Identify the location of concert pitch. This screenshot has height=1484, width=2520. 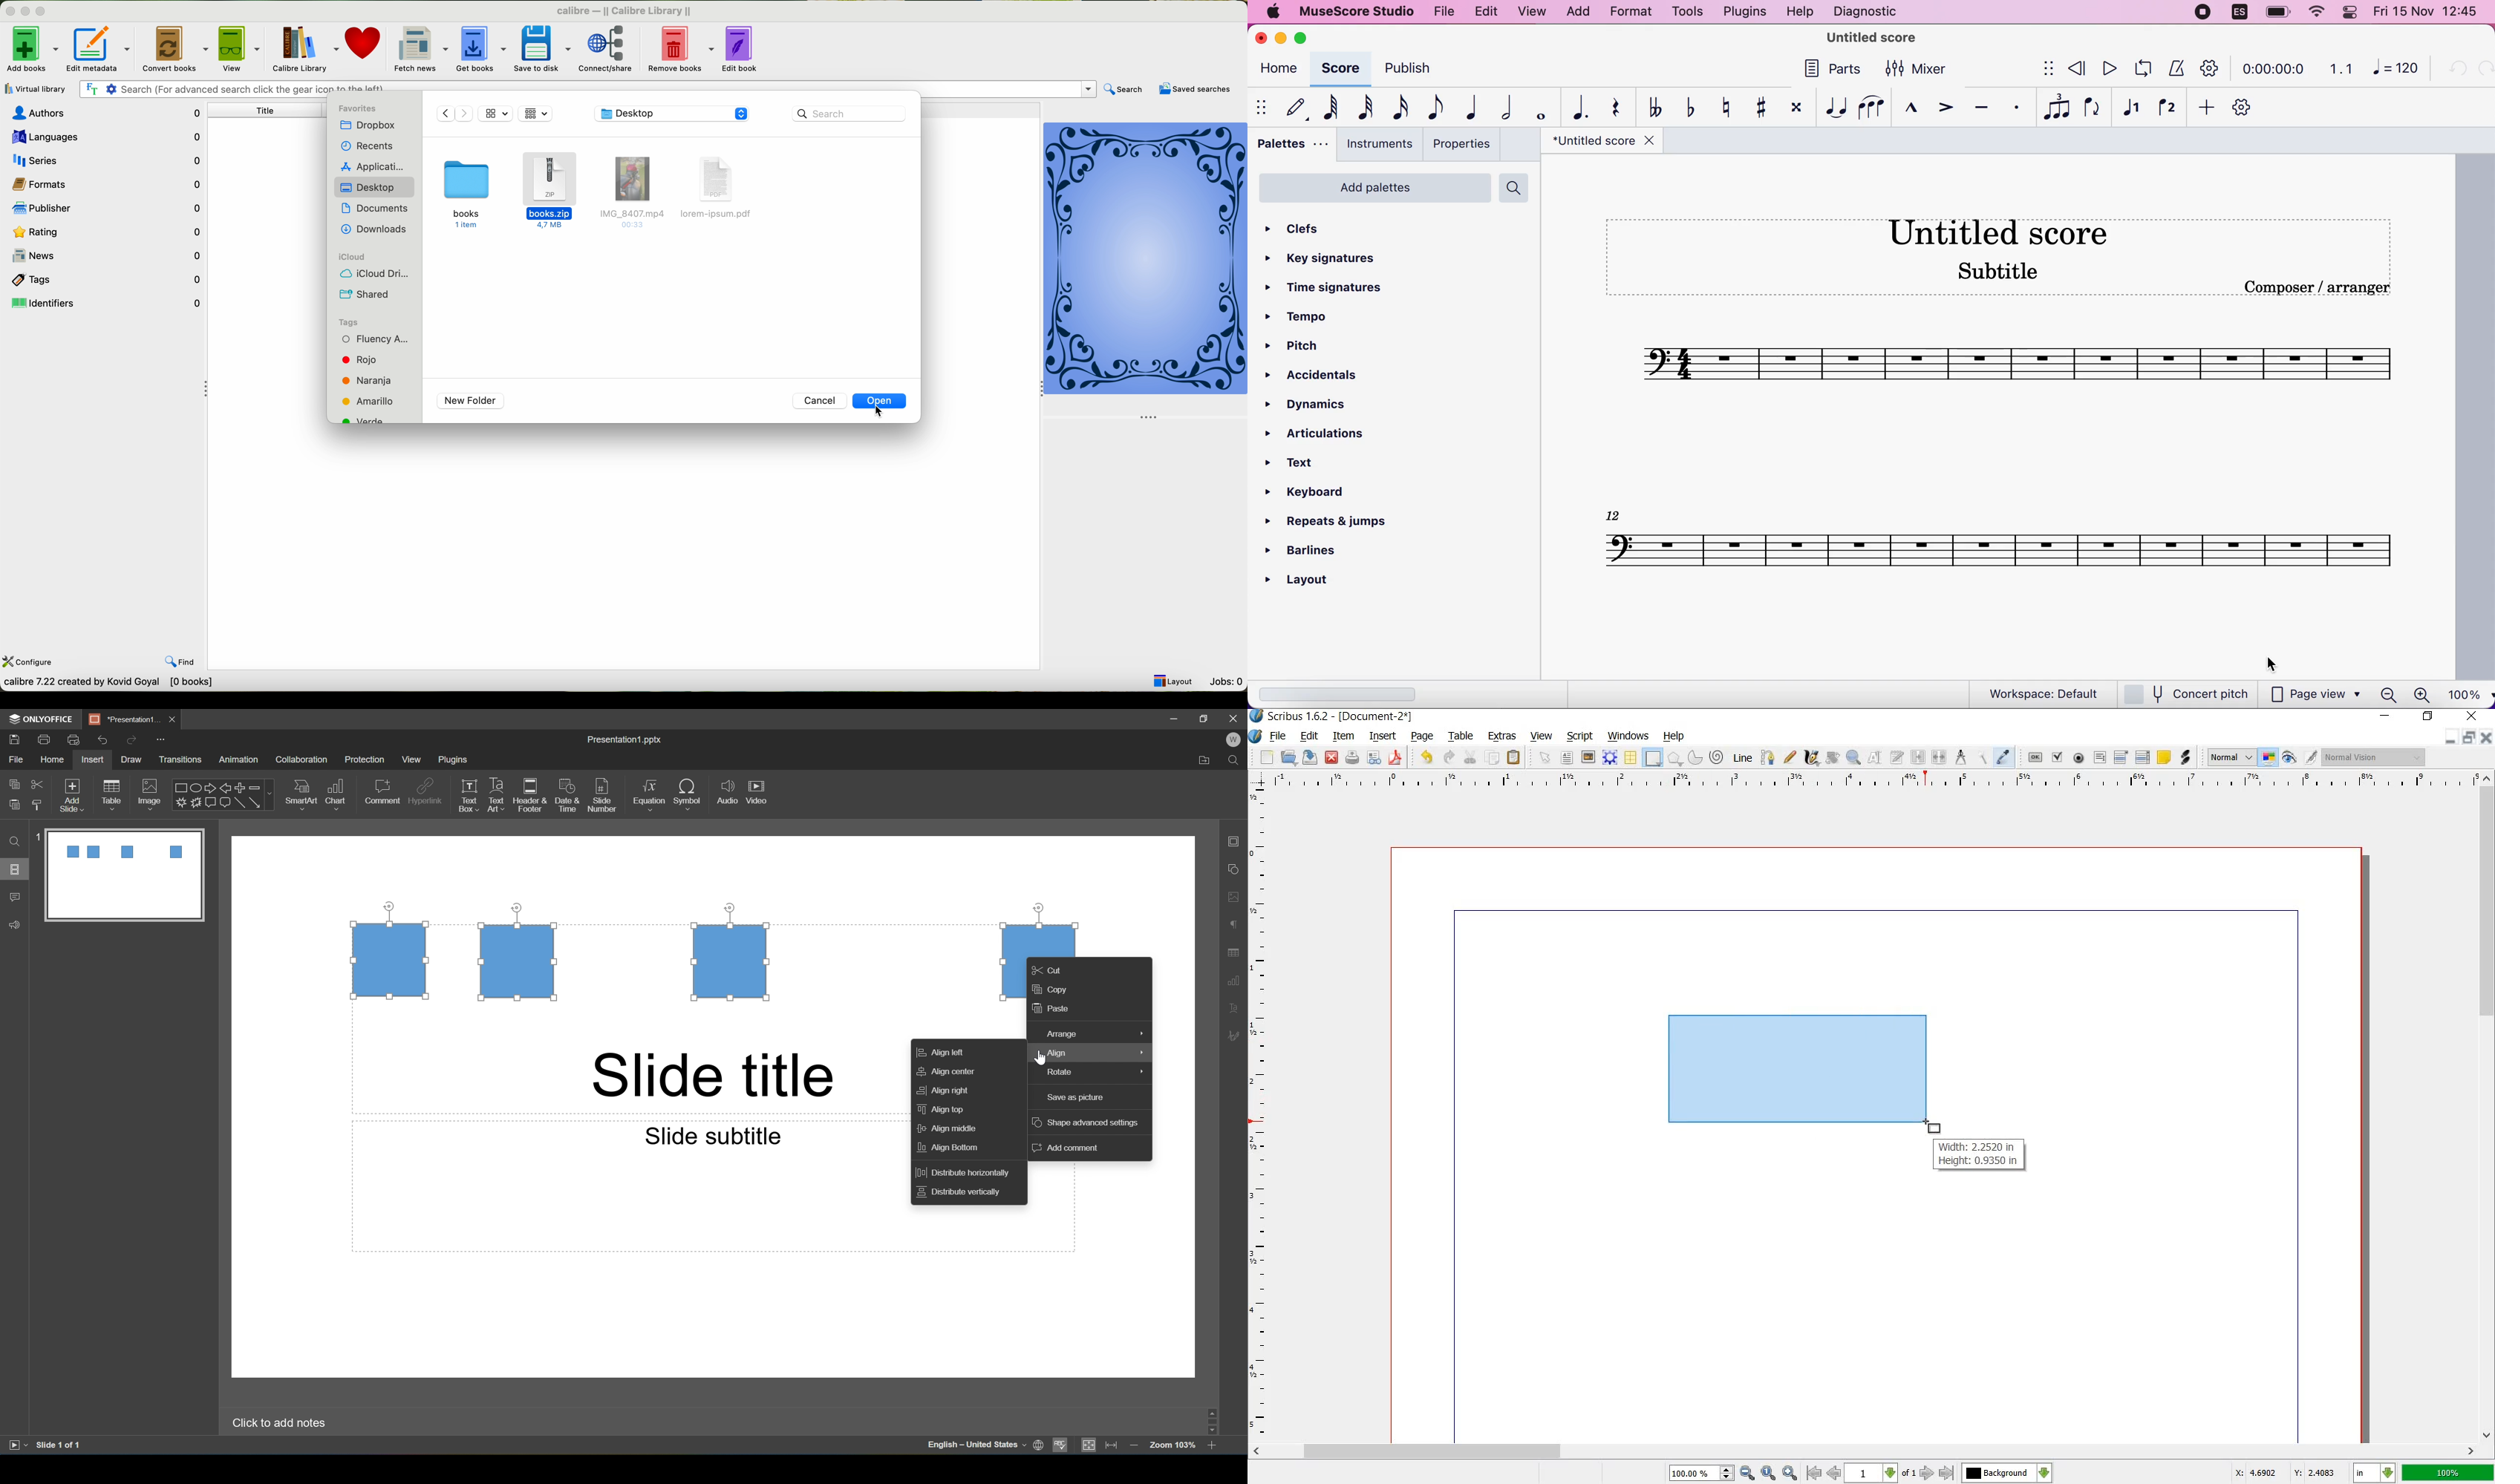
(2188, 694).